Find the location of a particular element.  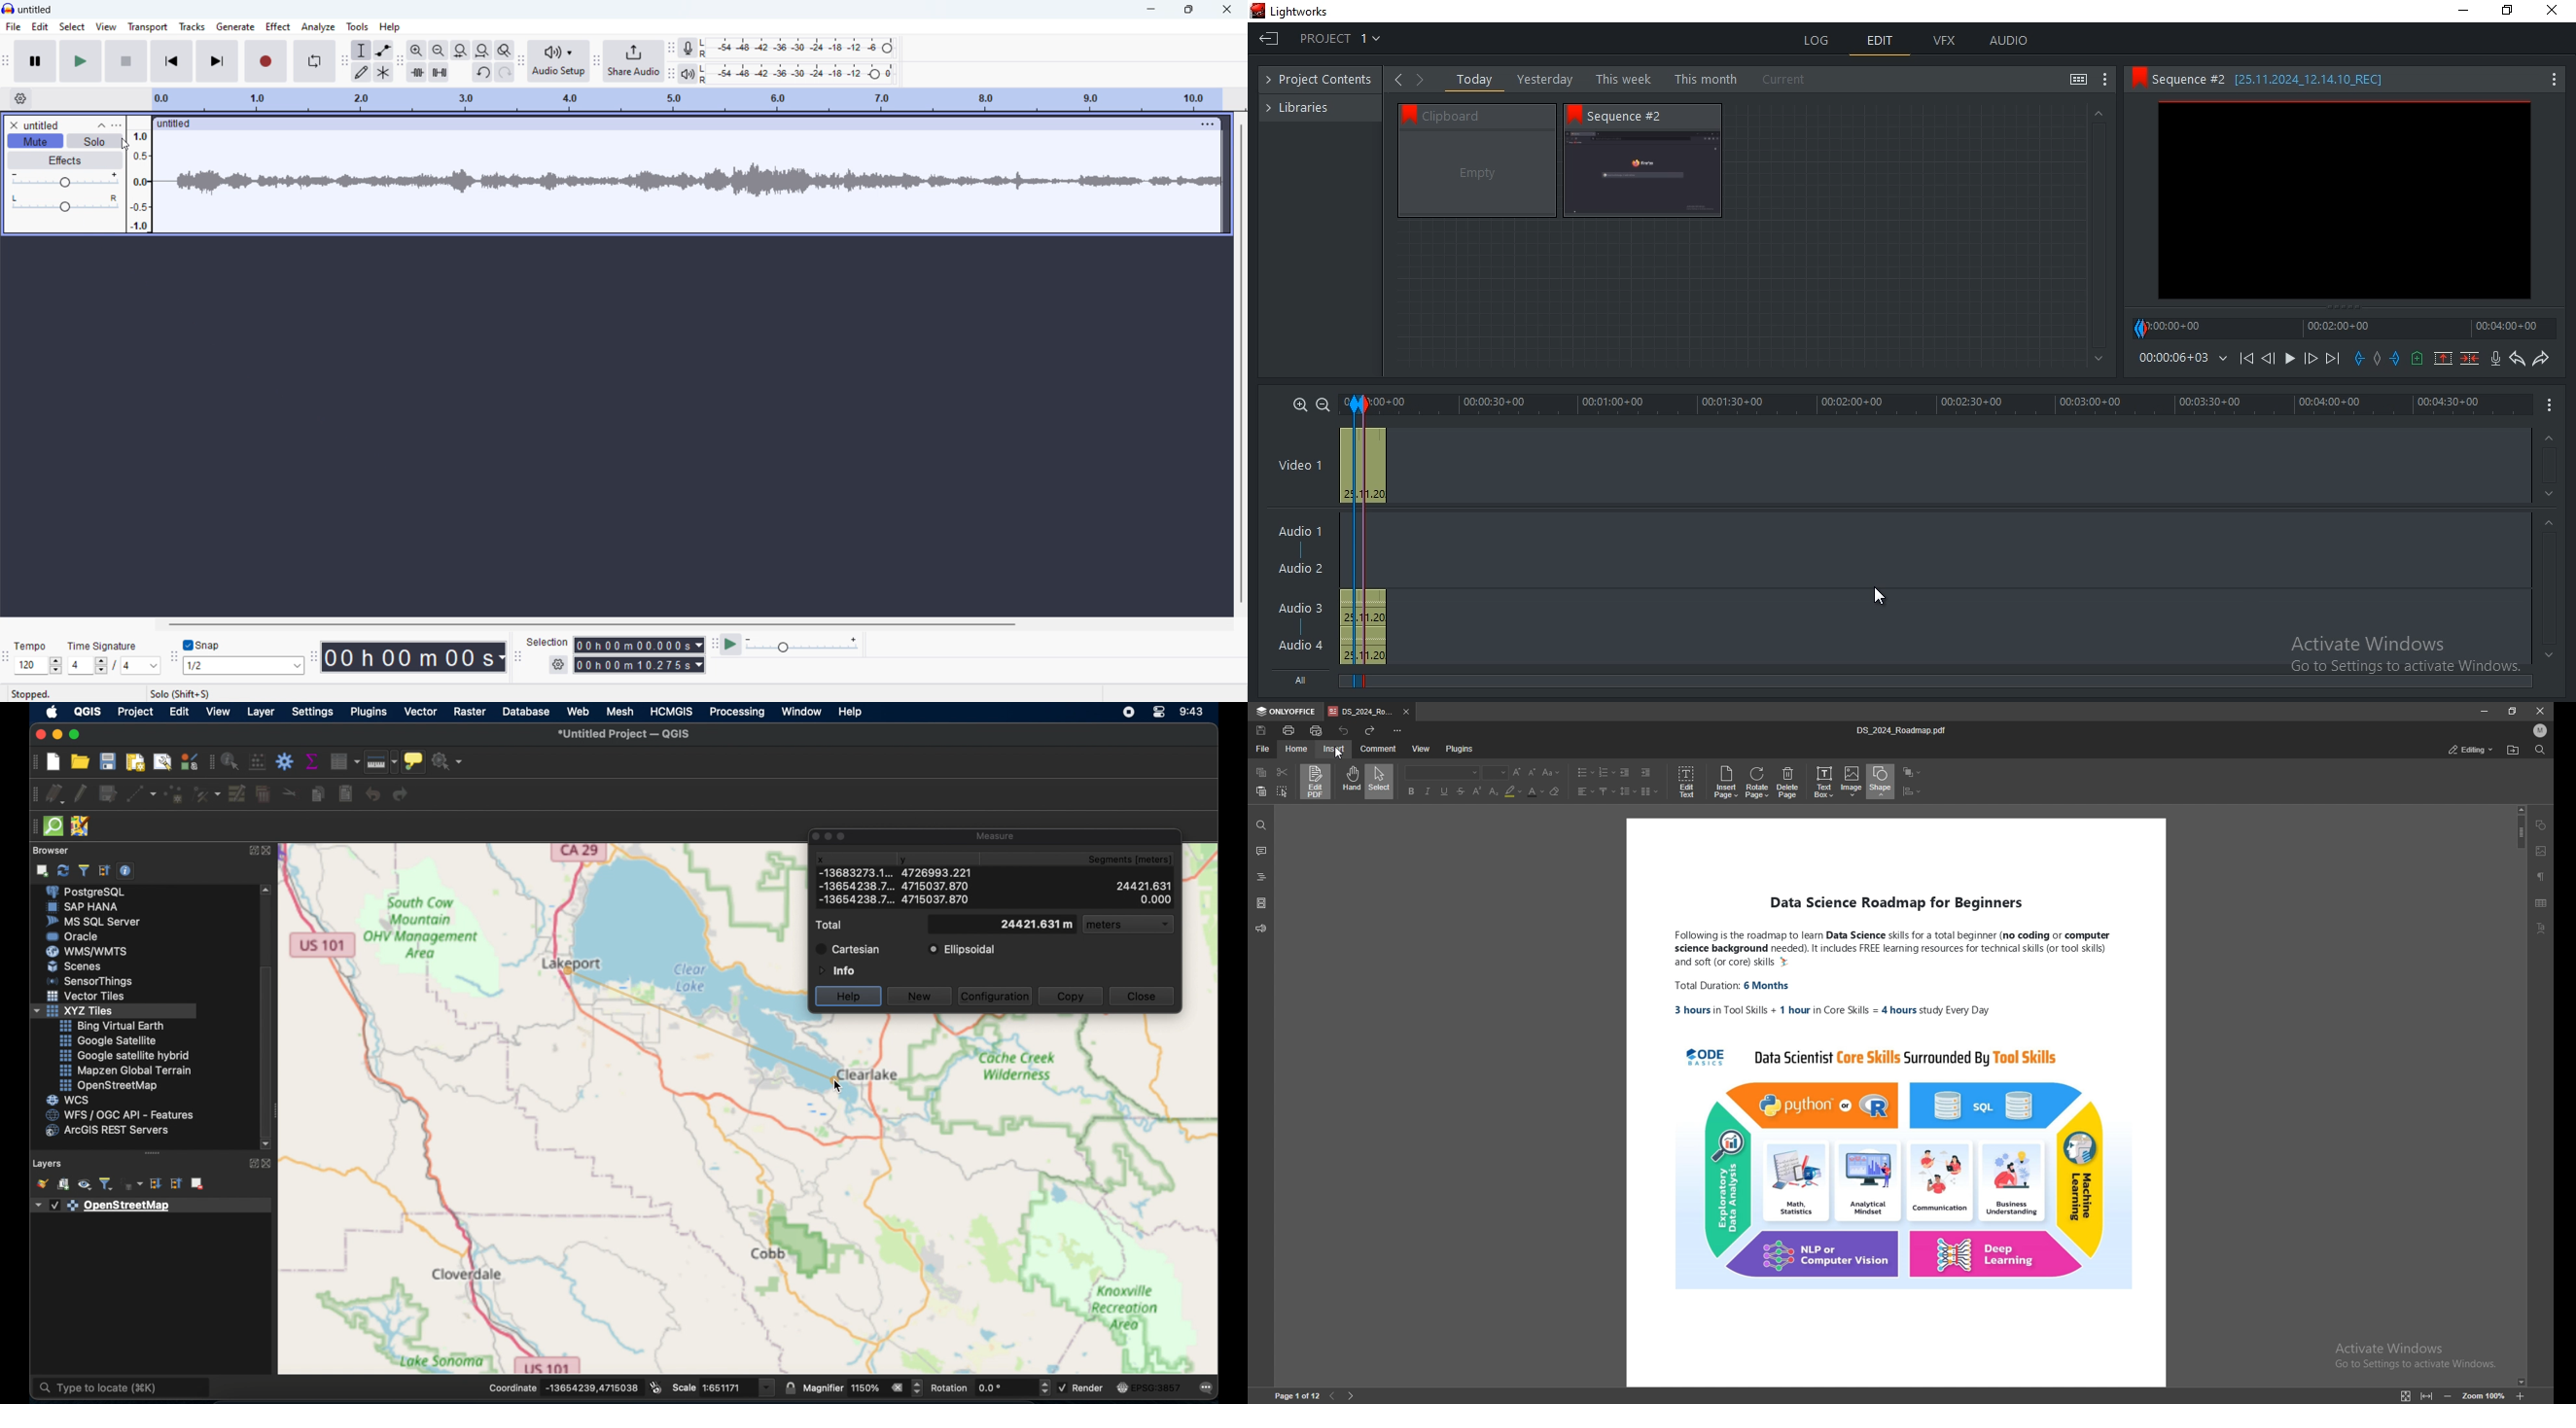

clipboard is located at coordinates (1477, 174).